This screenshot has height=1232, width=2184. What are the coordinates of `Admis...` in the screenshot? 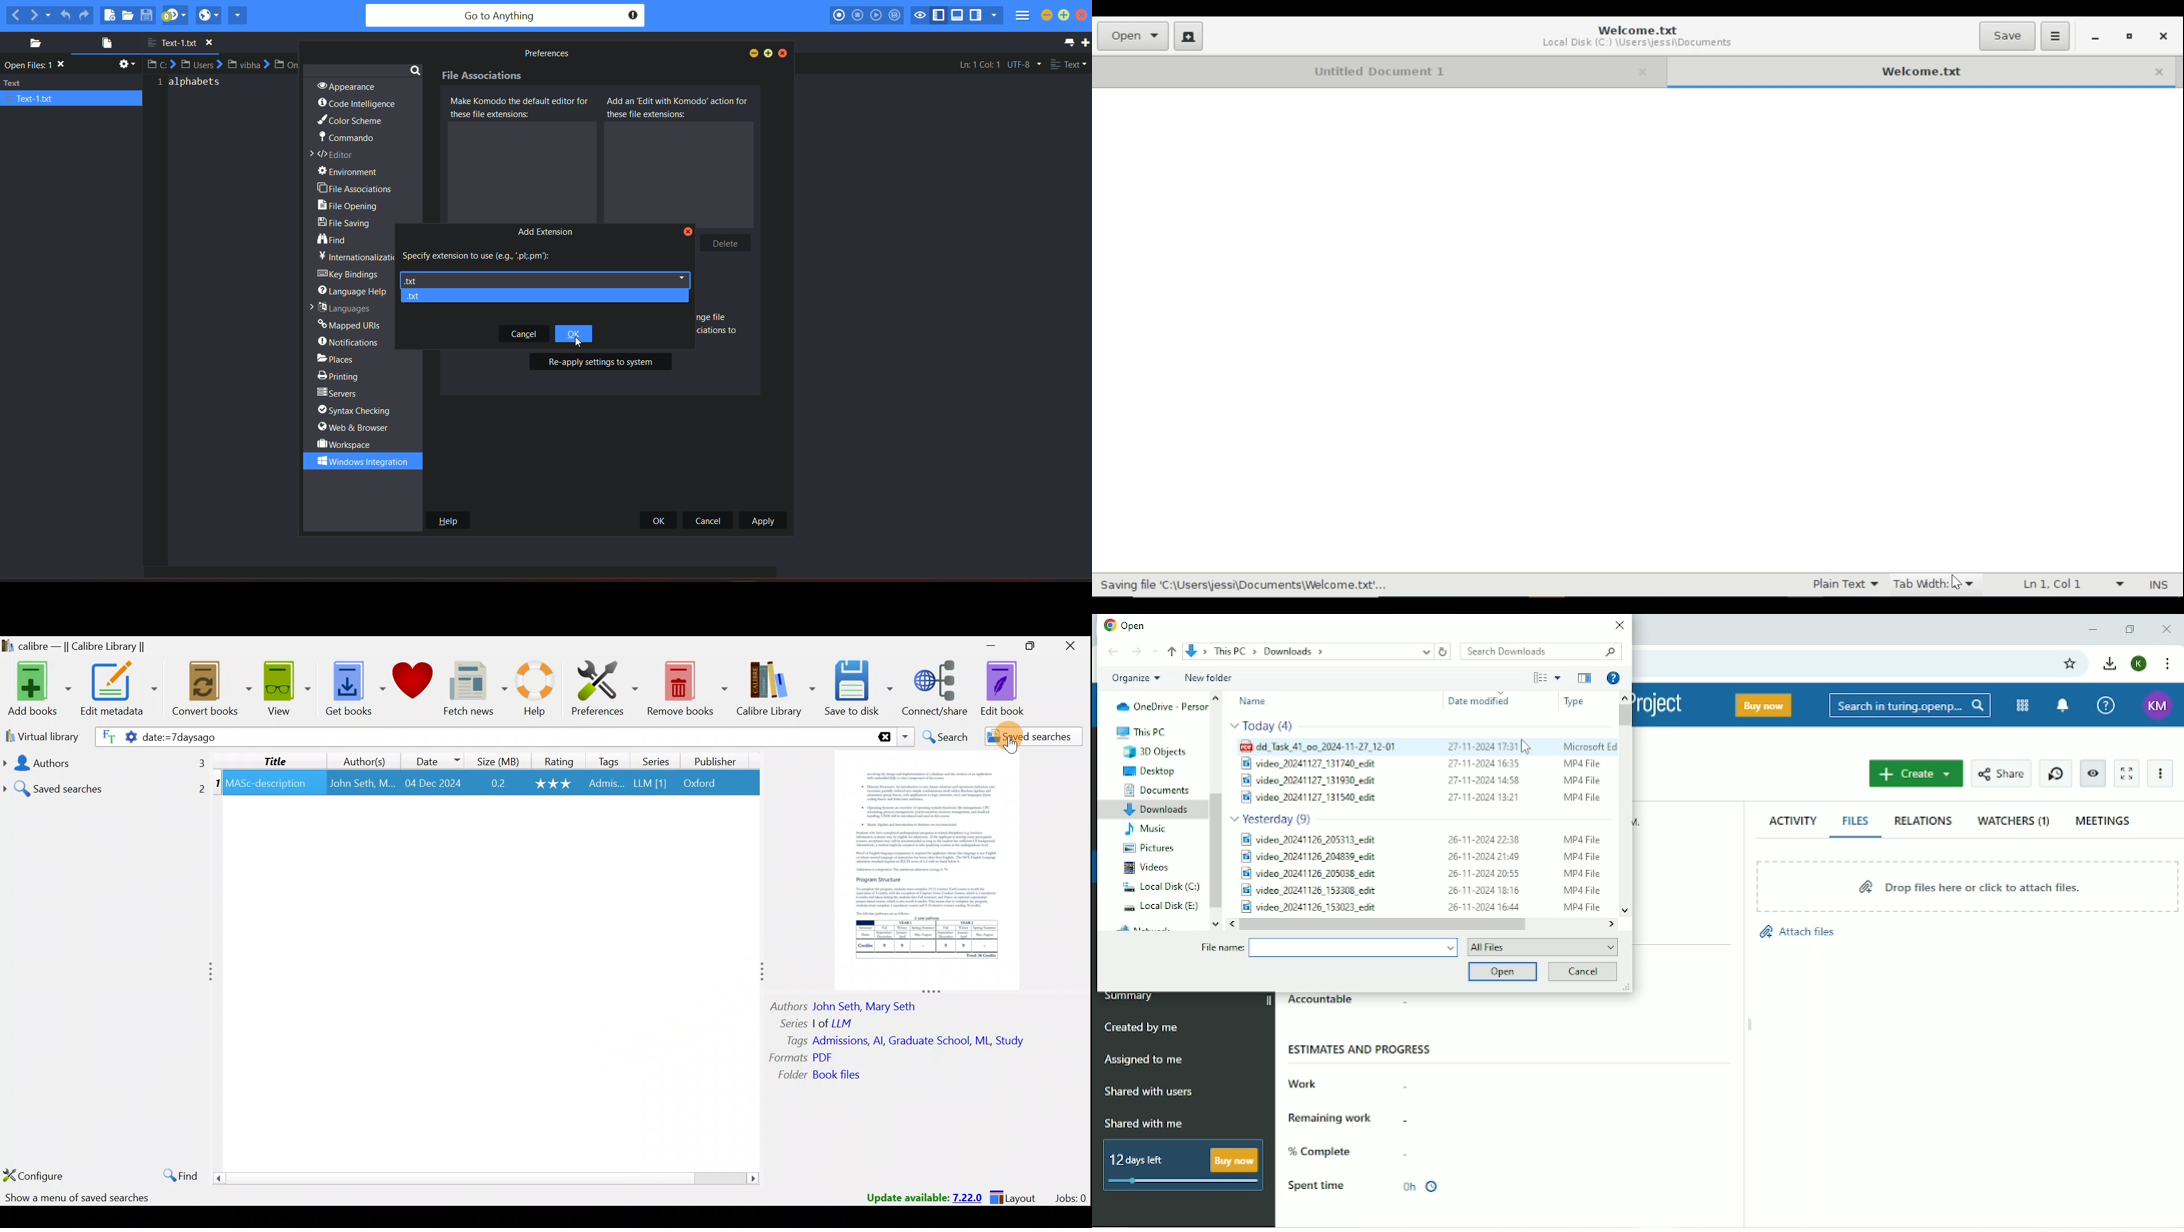 It's located at (607, 785).